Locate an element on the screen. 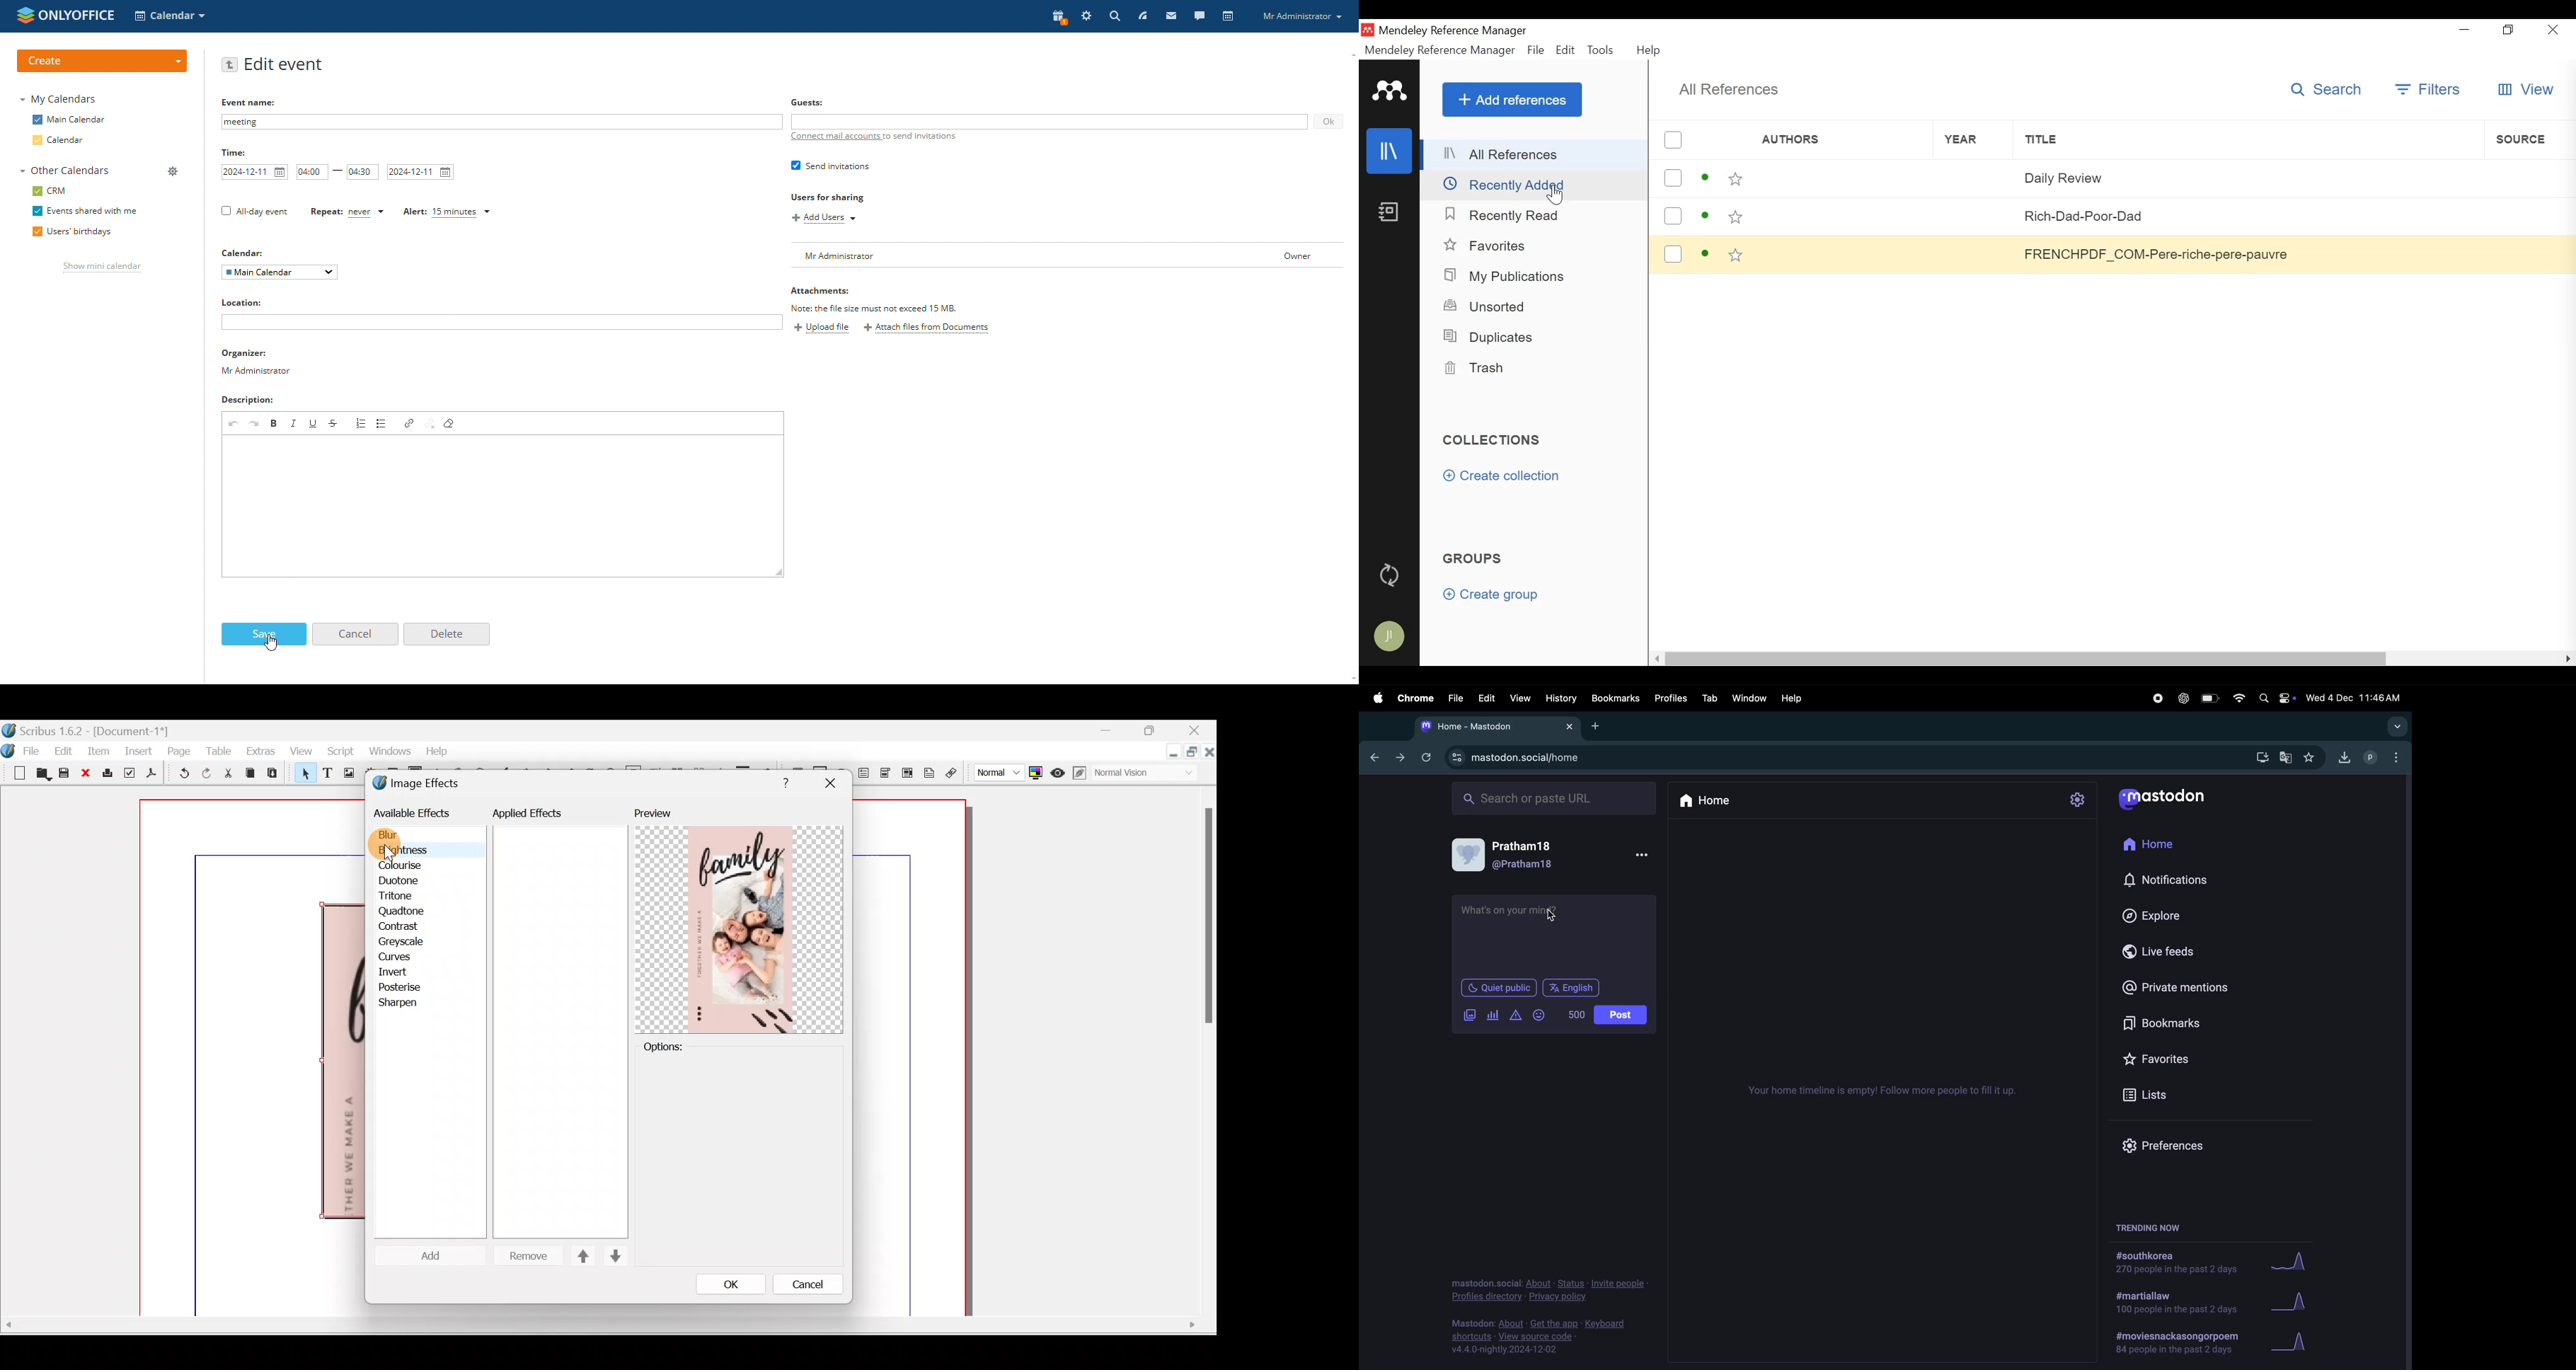 Image resolution: width=2576 pixels, height=1372 pixels.  is located at coordinates (246, 253).